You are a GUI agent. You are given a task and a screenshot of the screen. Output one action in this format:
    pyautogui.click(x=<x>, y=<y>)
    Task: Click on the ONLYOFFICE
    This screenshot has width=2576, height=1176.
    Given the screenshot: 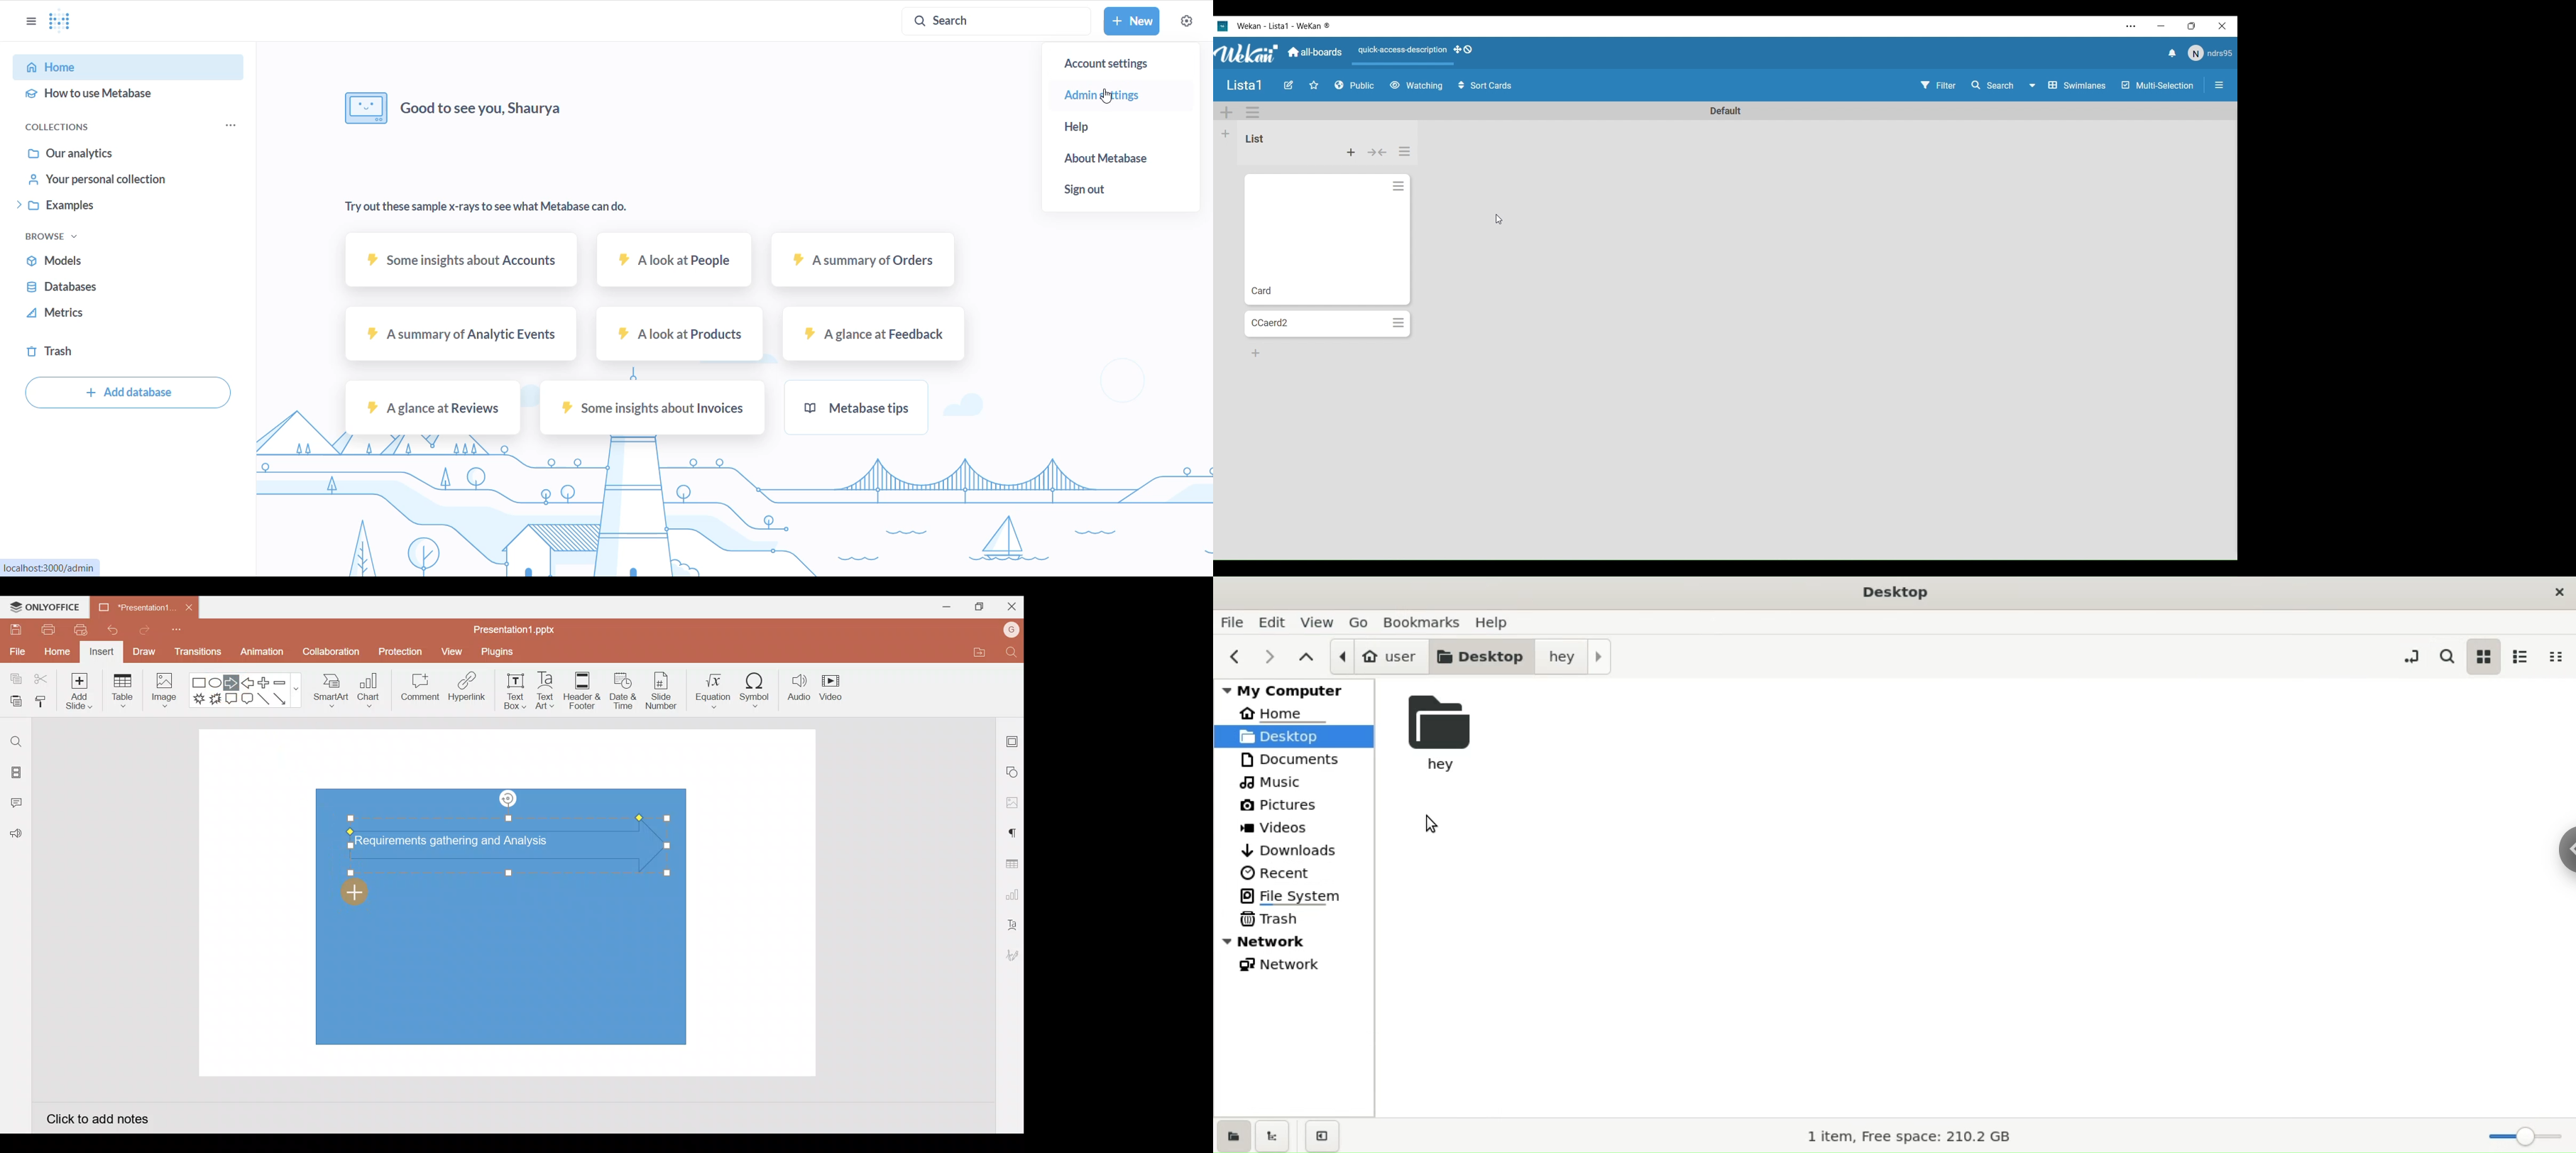 What is the action you would take?
    pyautogui.click(x=45, y=607)
    